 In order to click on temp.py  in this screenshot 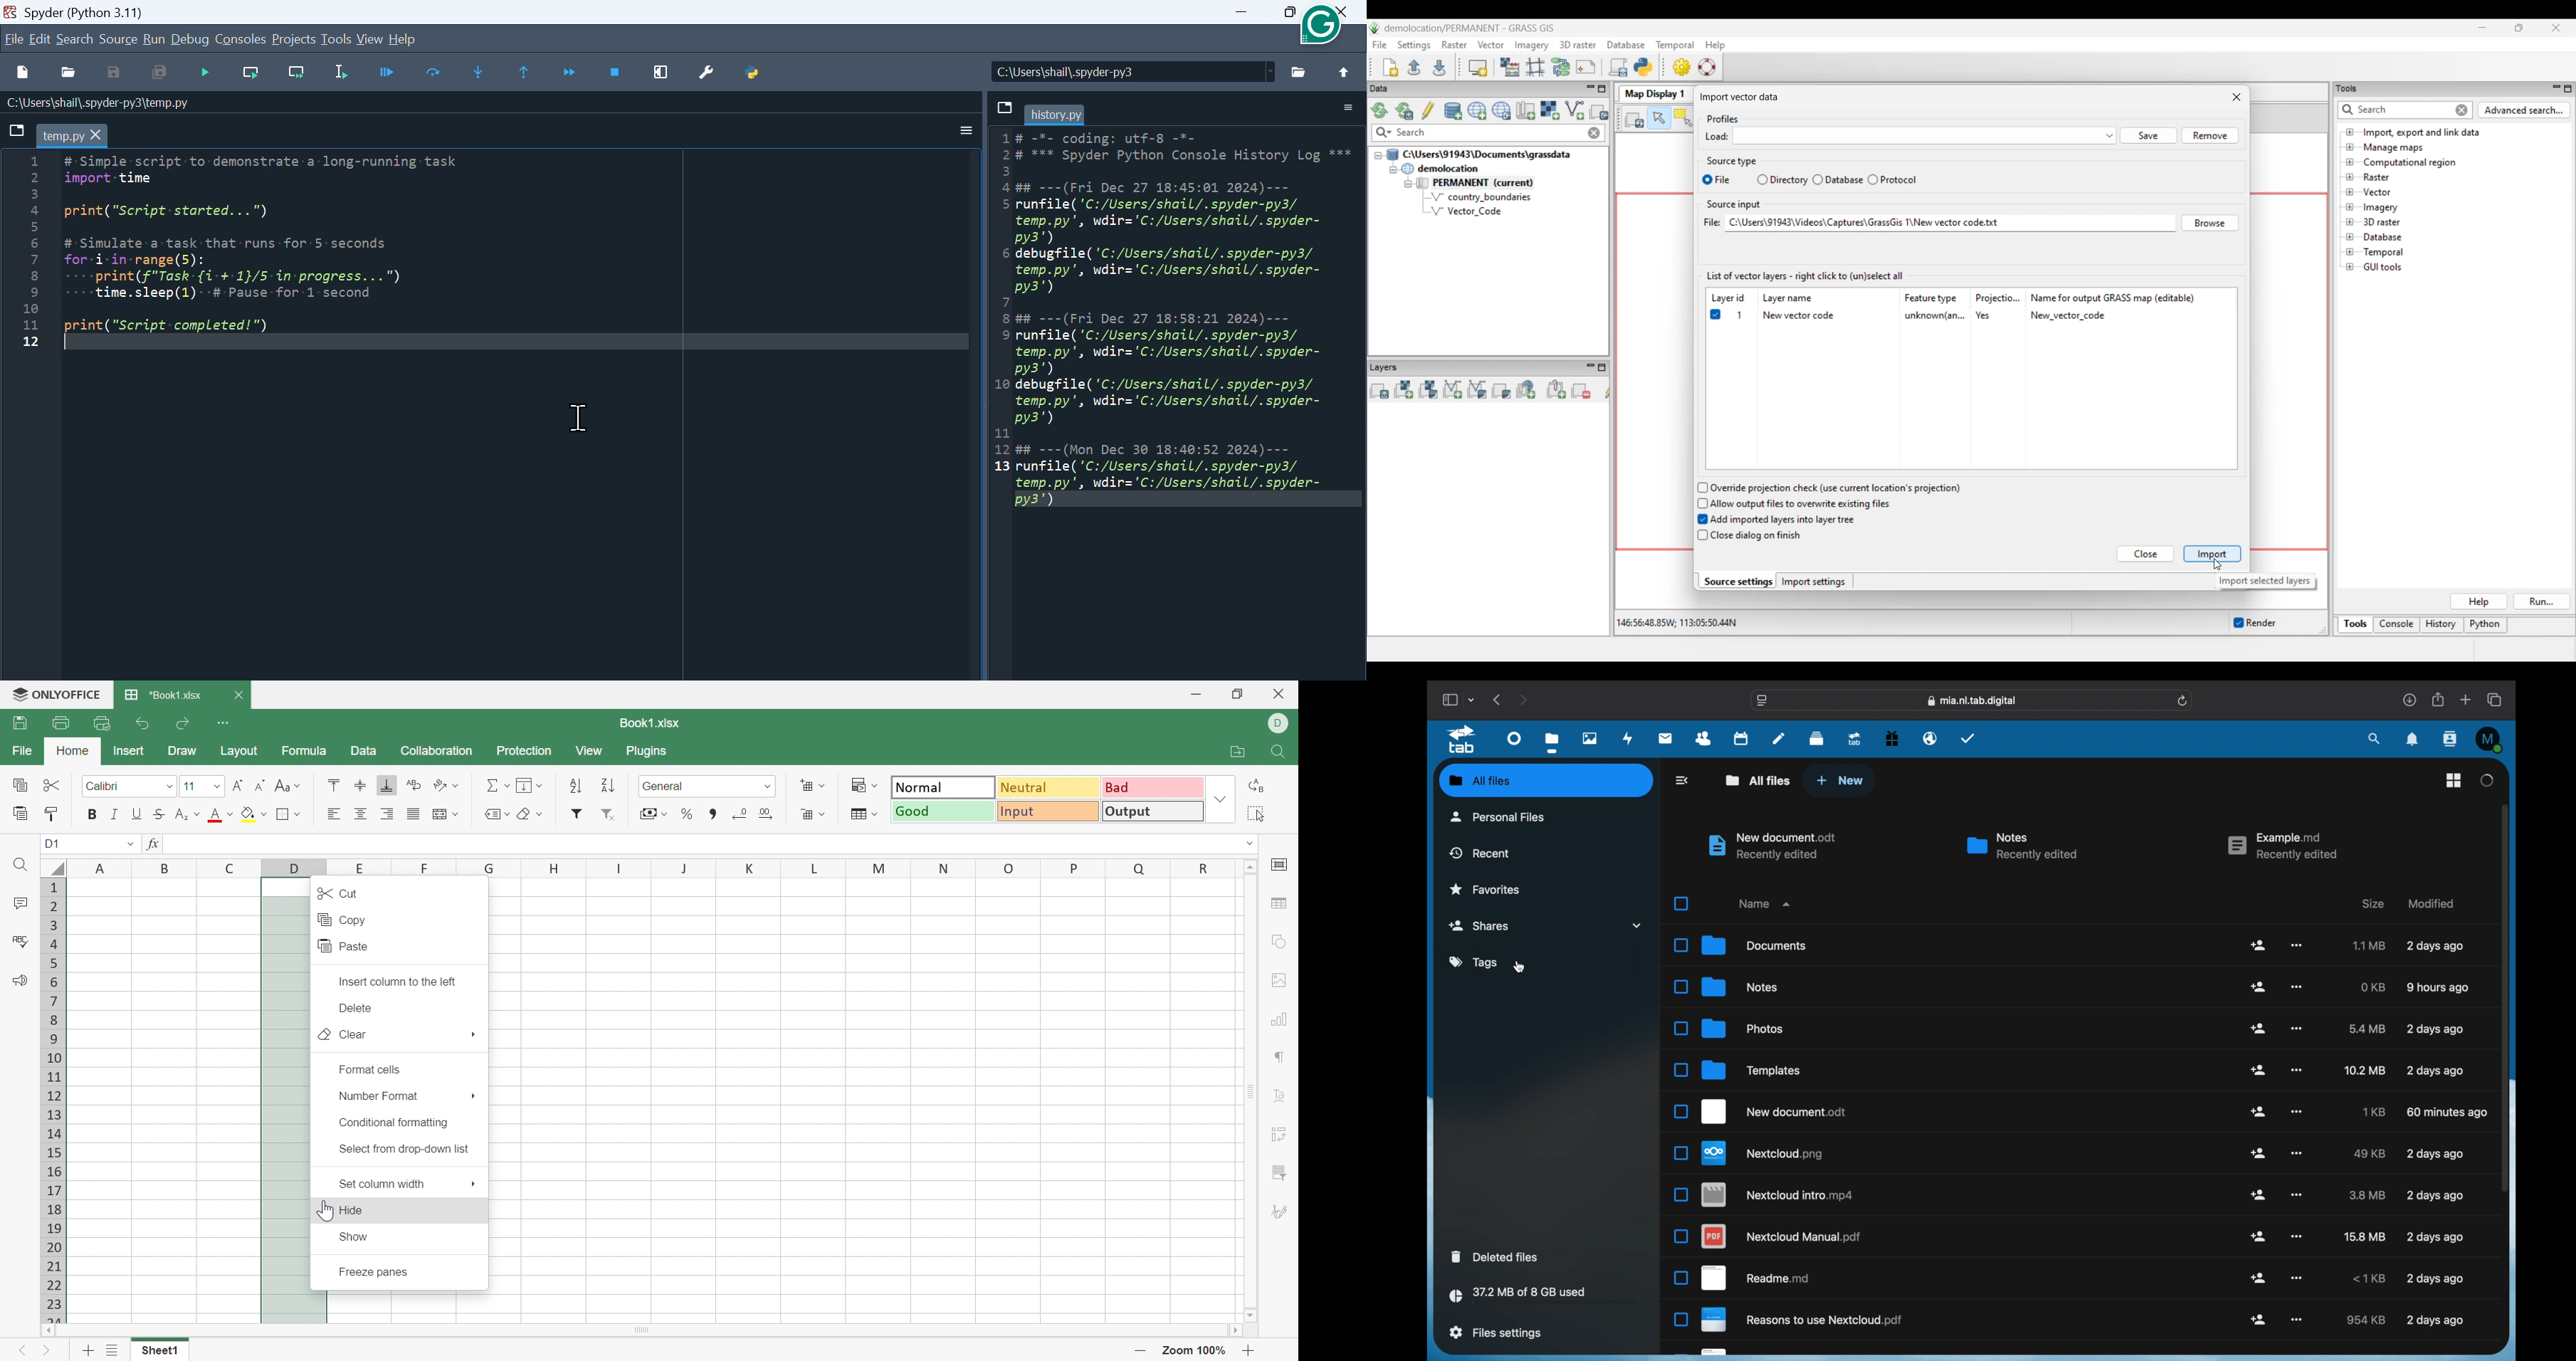, I will do `click(72, 135)`.